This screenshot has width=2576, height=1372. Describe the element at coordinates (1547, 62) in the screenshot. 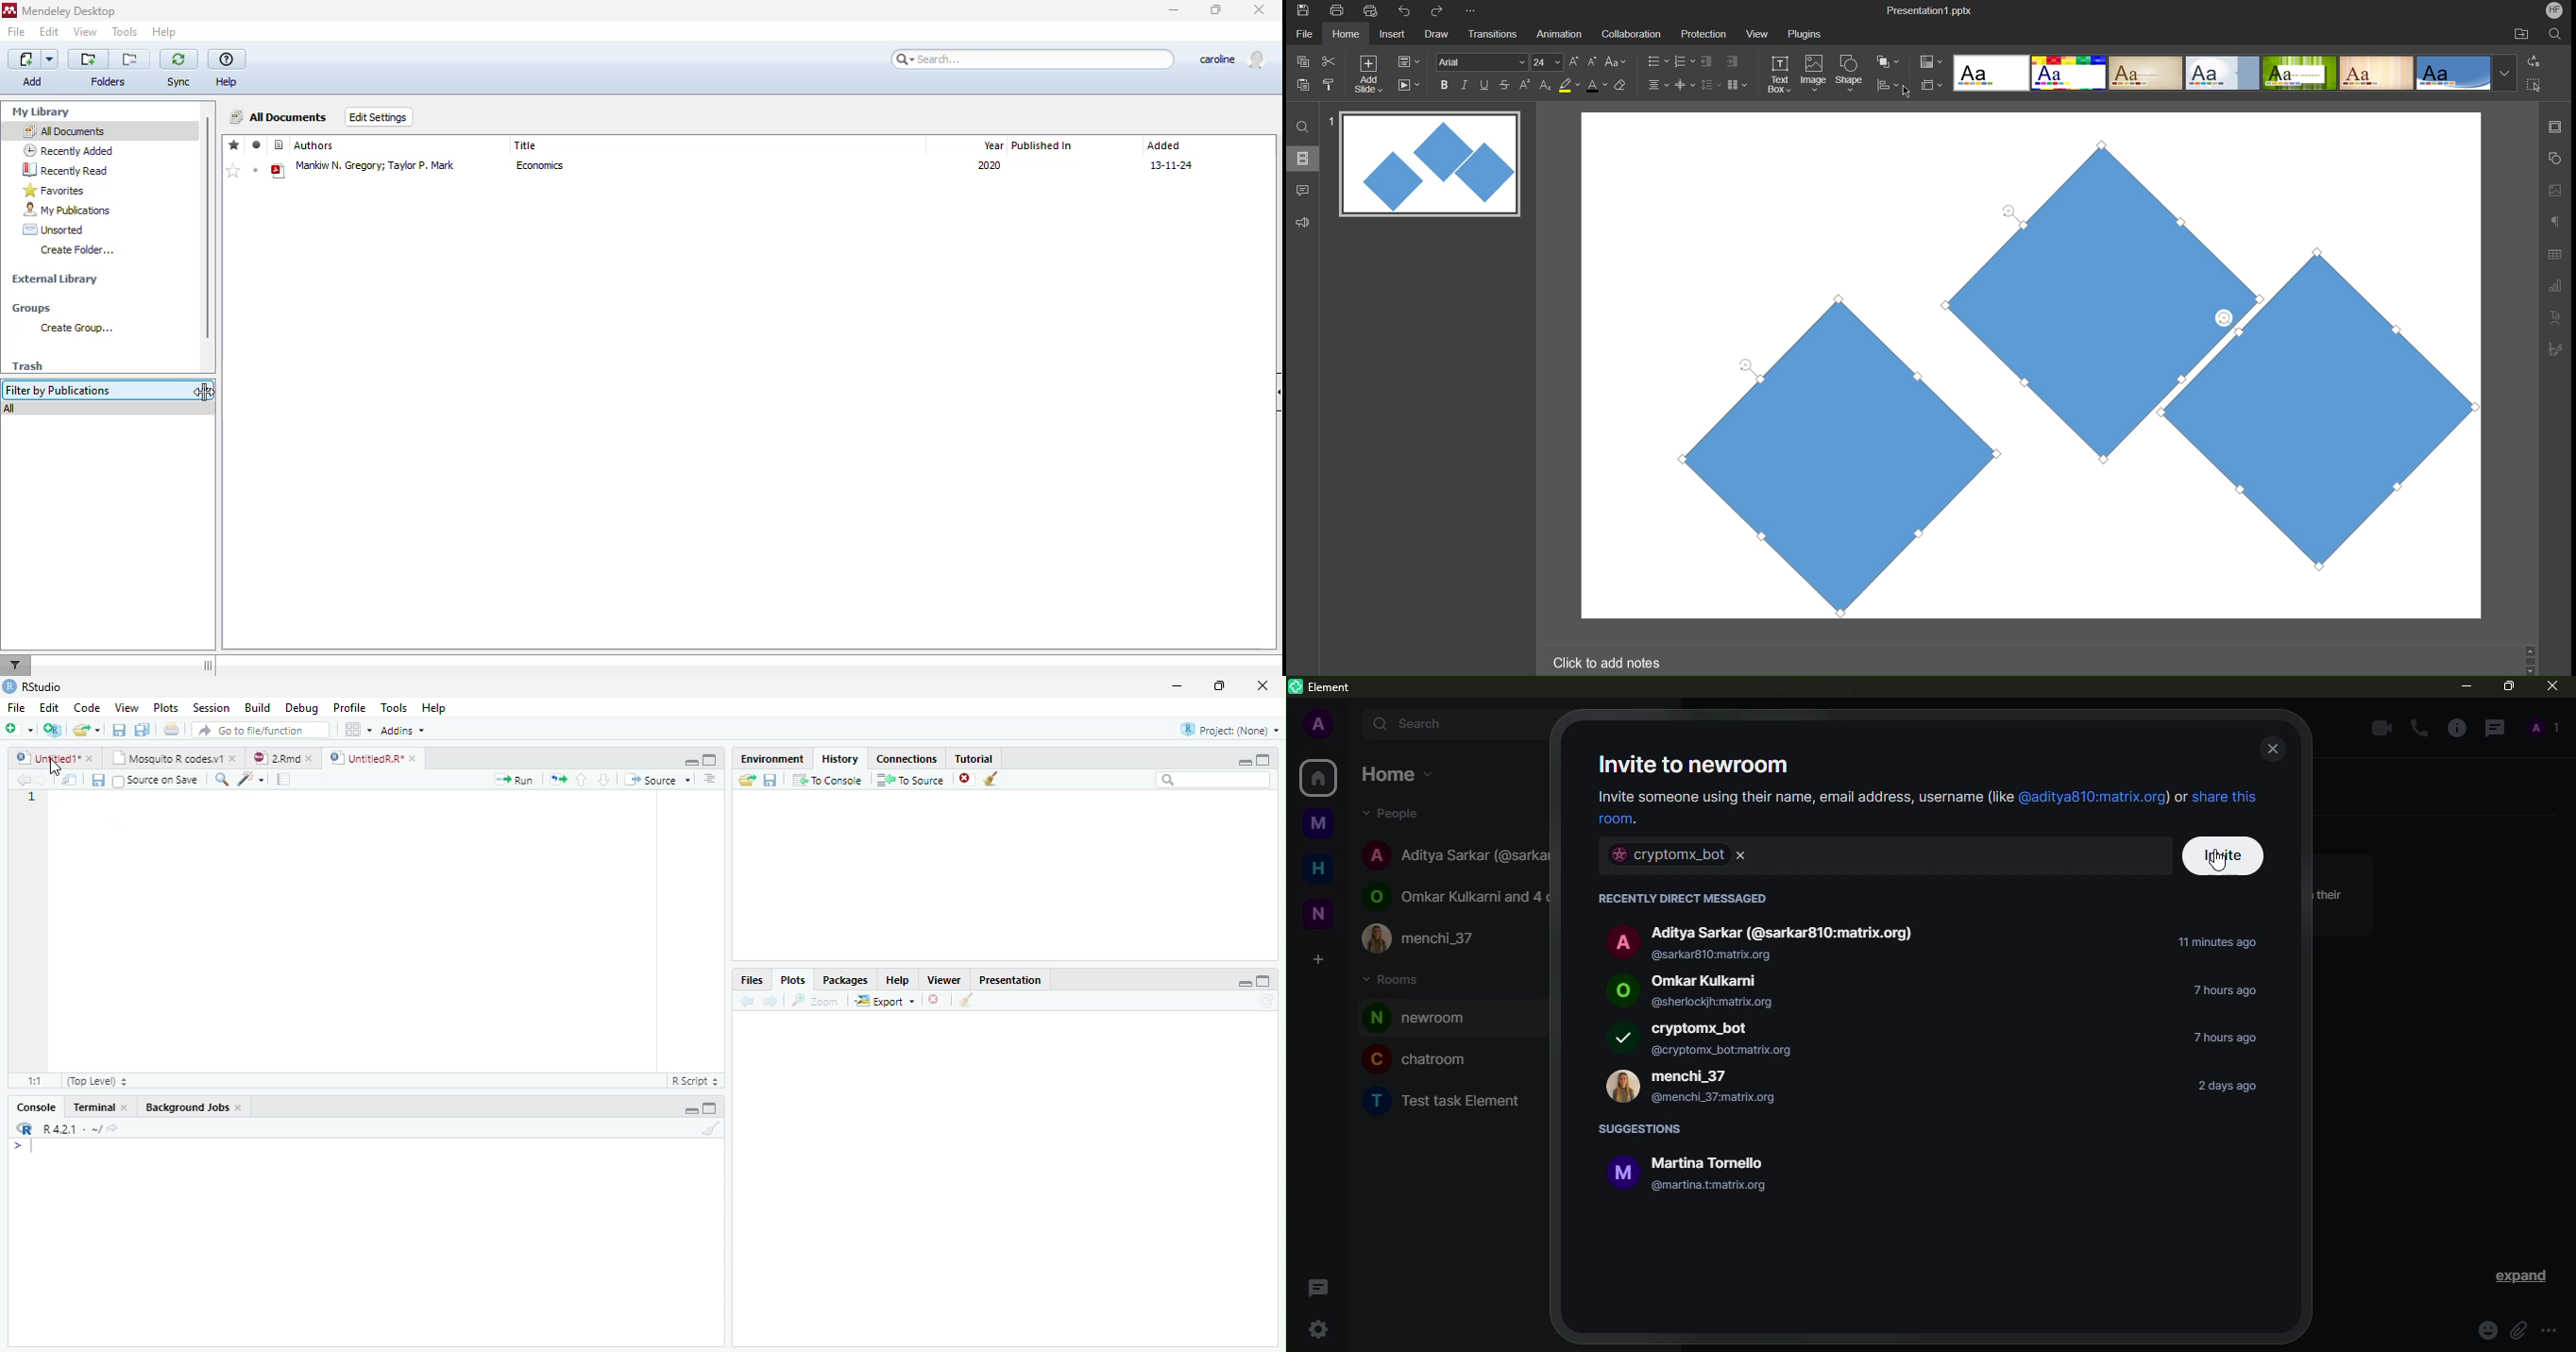

I see `Font Size` at that location.